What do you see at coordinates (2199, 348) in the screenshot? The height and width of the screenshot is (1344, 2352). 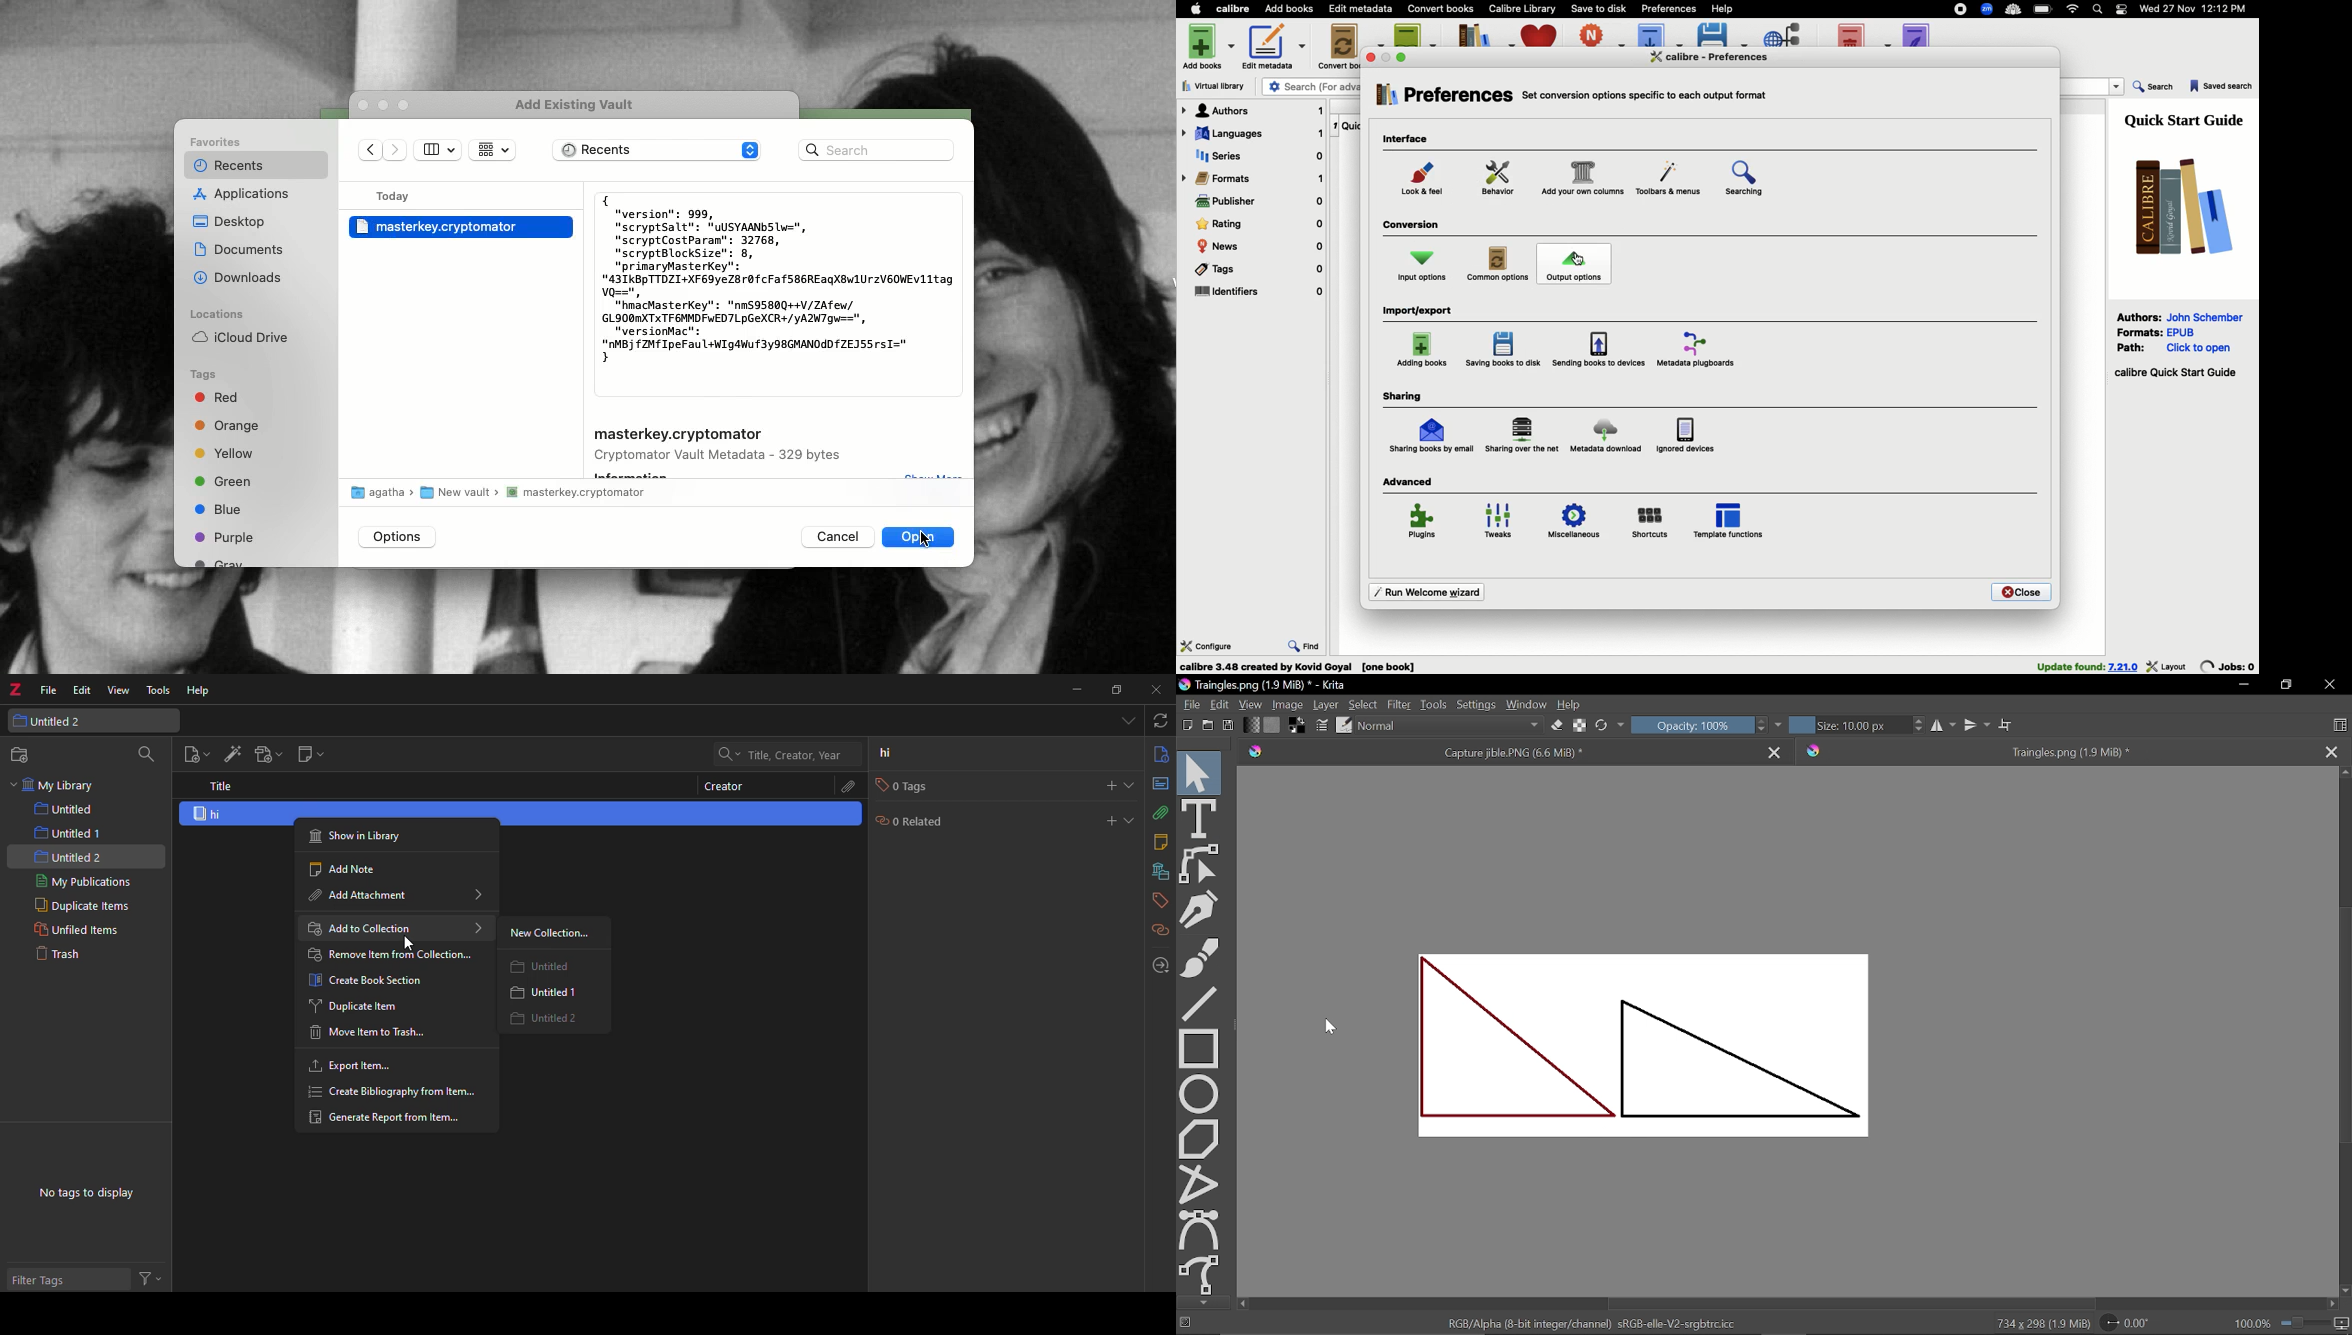 I see `click to open` at bounding box center [2199, 348].